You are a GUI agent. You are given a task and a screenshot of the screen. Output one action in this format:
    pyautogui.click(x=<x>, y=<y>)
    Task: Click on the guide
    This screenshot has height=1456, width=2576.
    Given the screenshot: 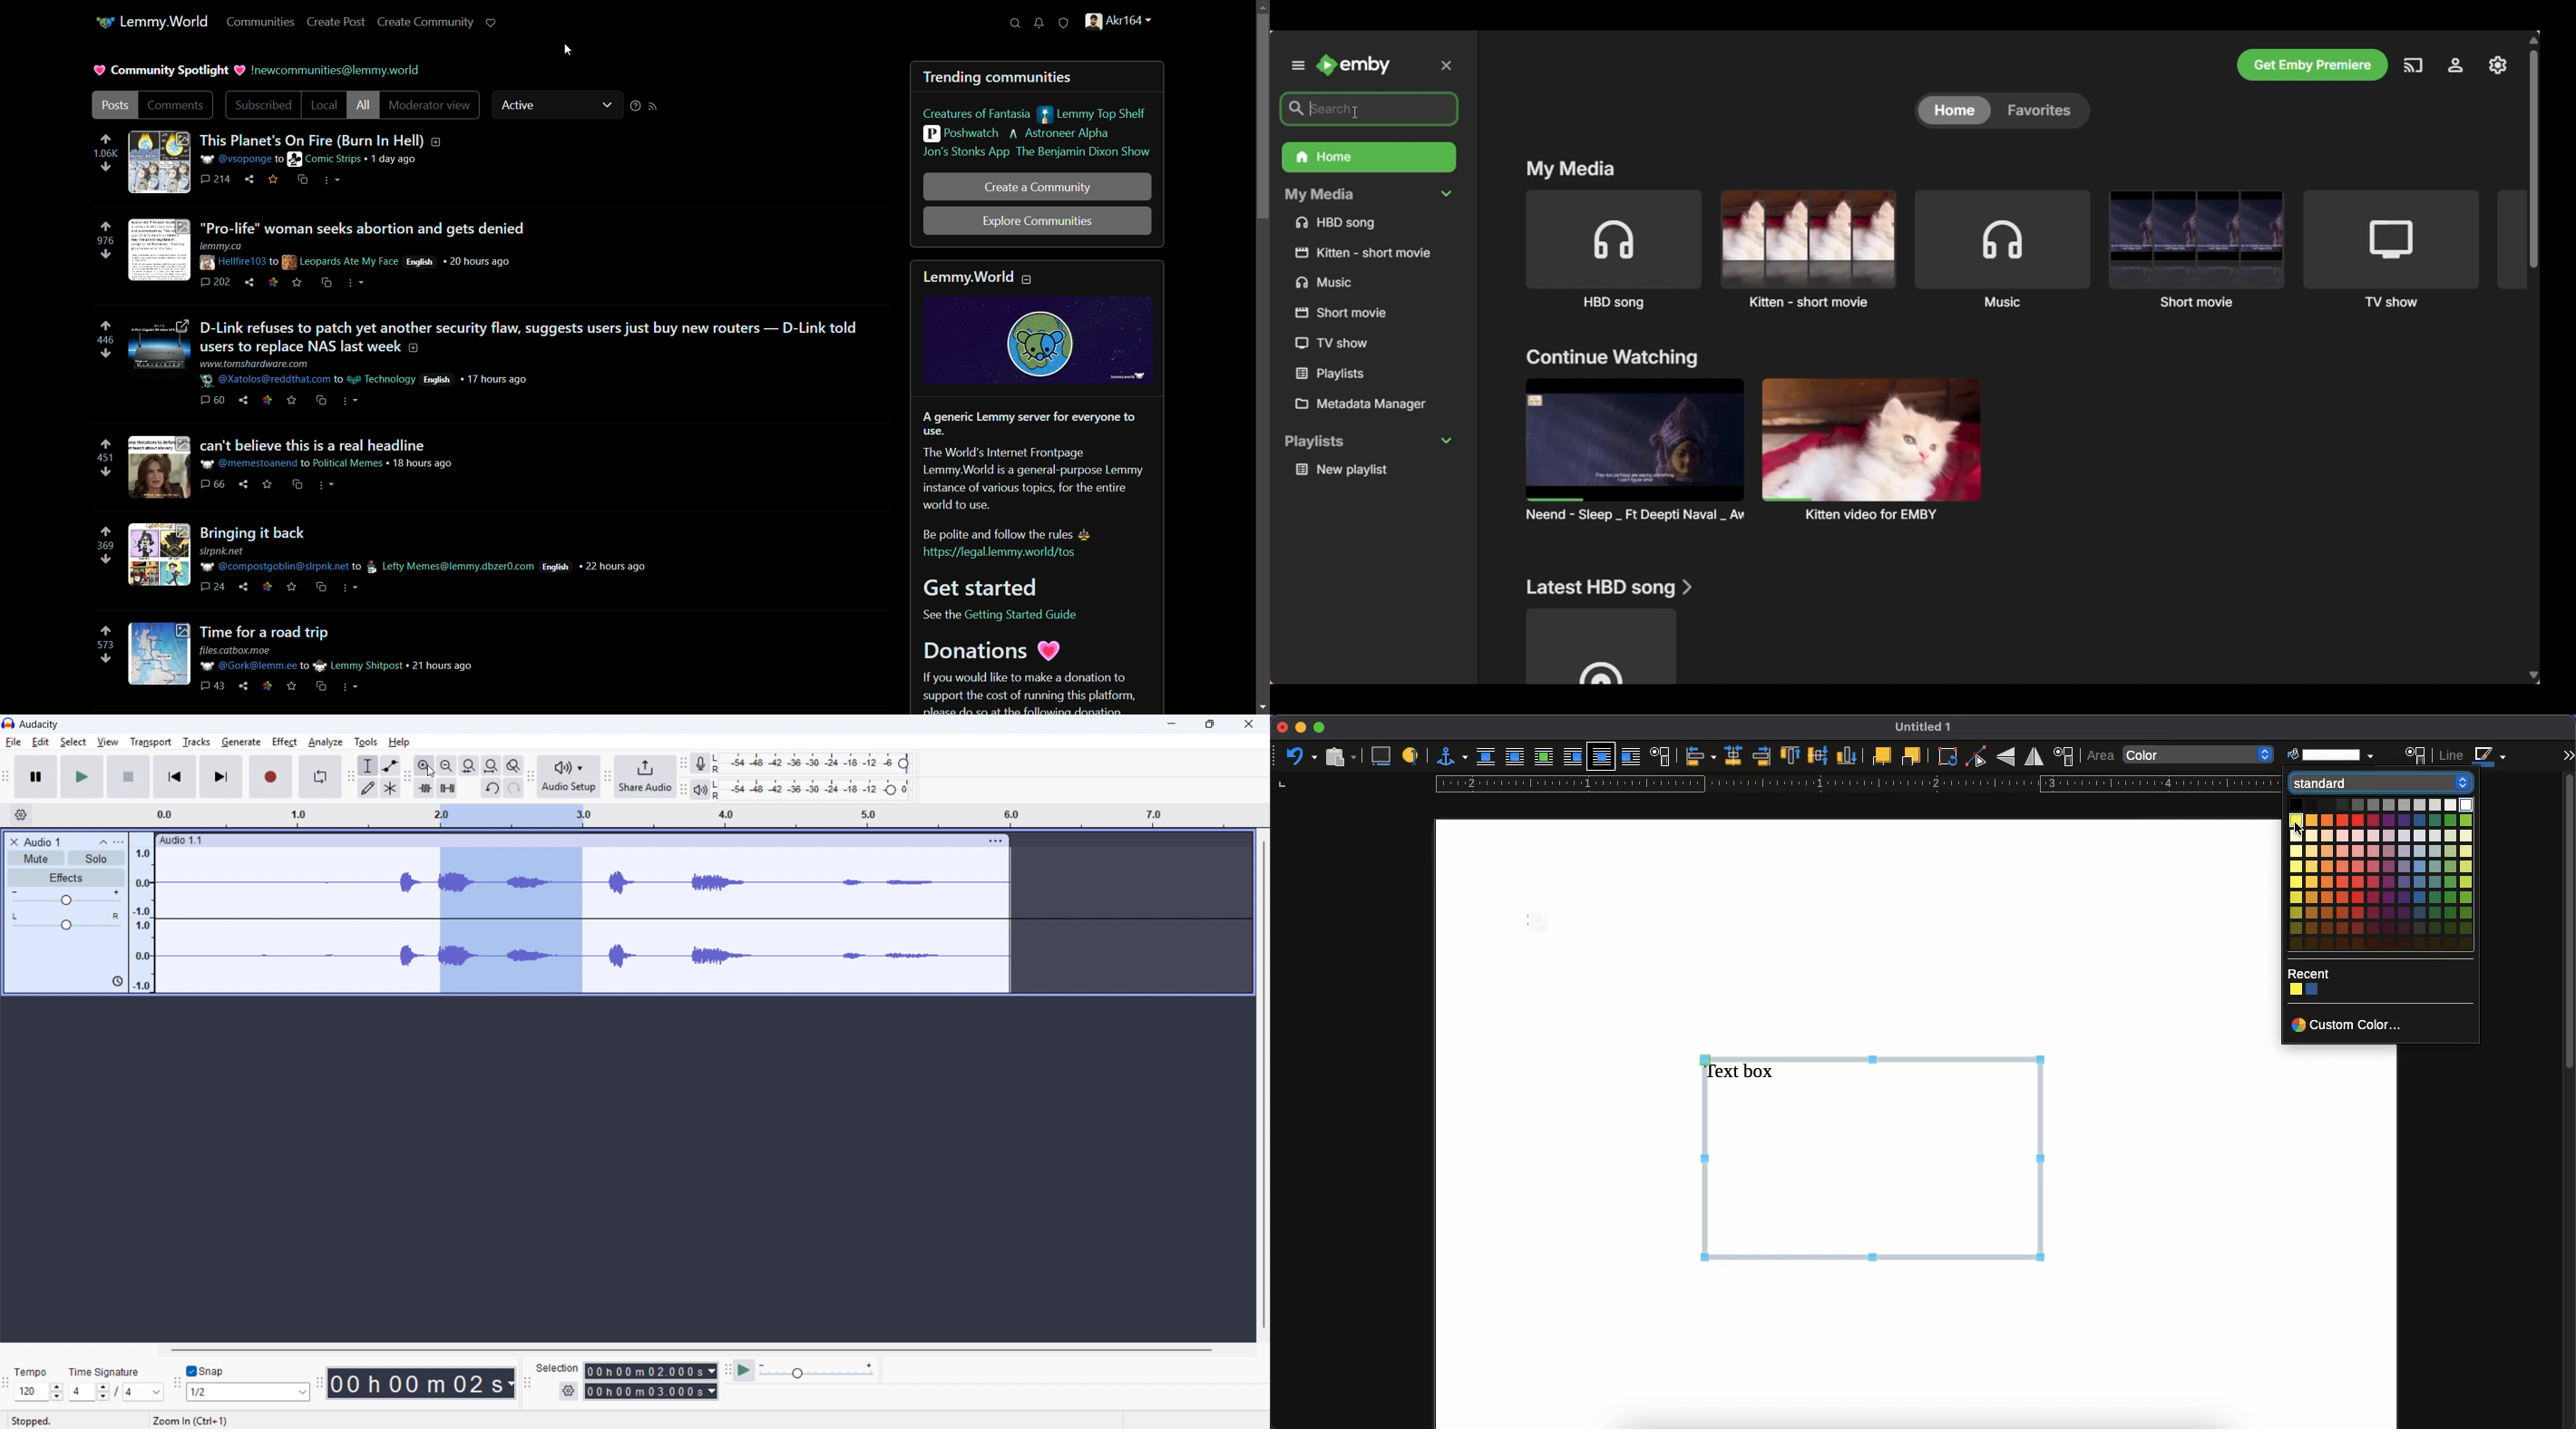 What is the action you would take?
    pyautogui.click(x=1855, y=784)
    